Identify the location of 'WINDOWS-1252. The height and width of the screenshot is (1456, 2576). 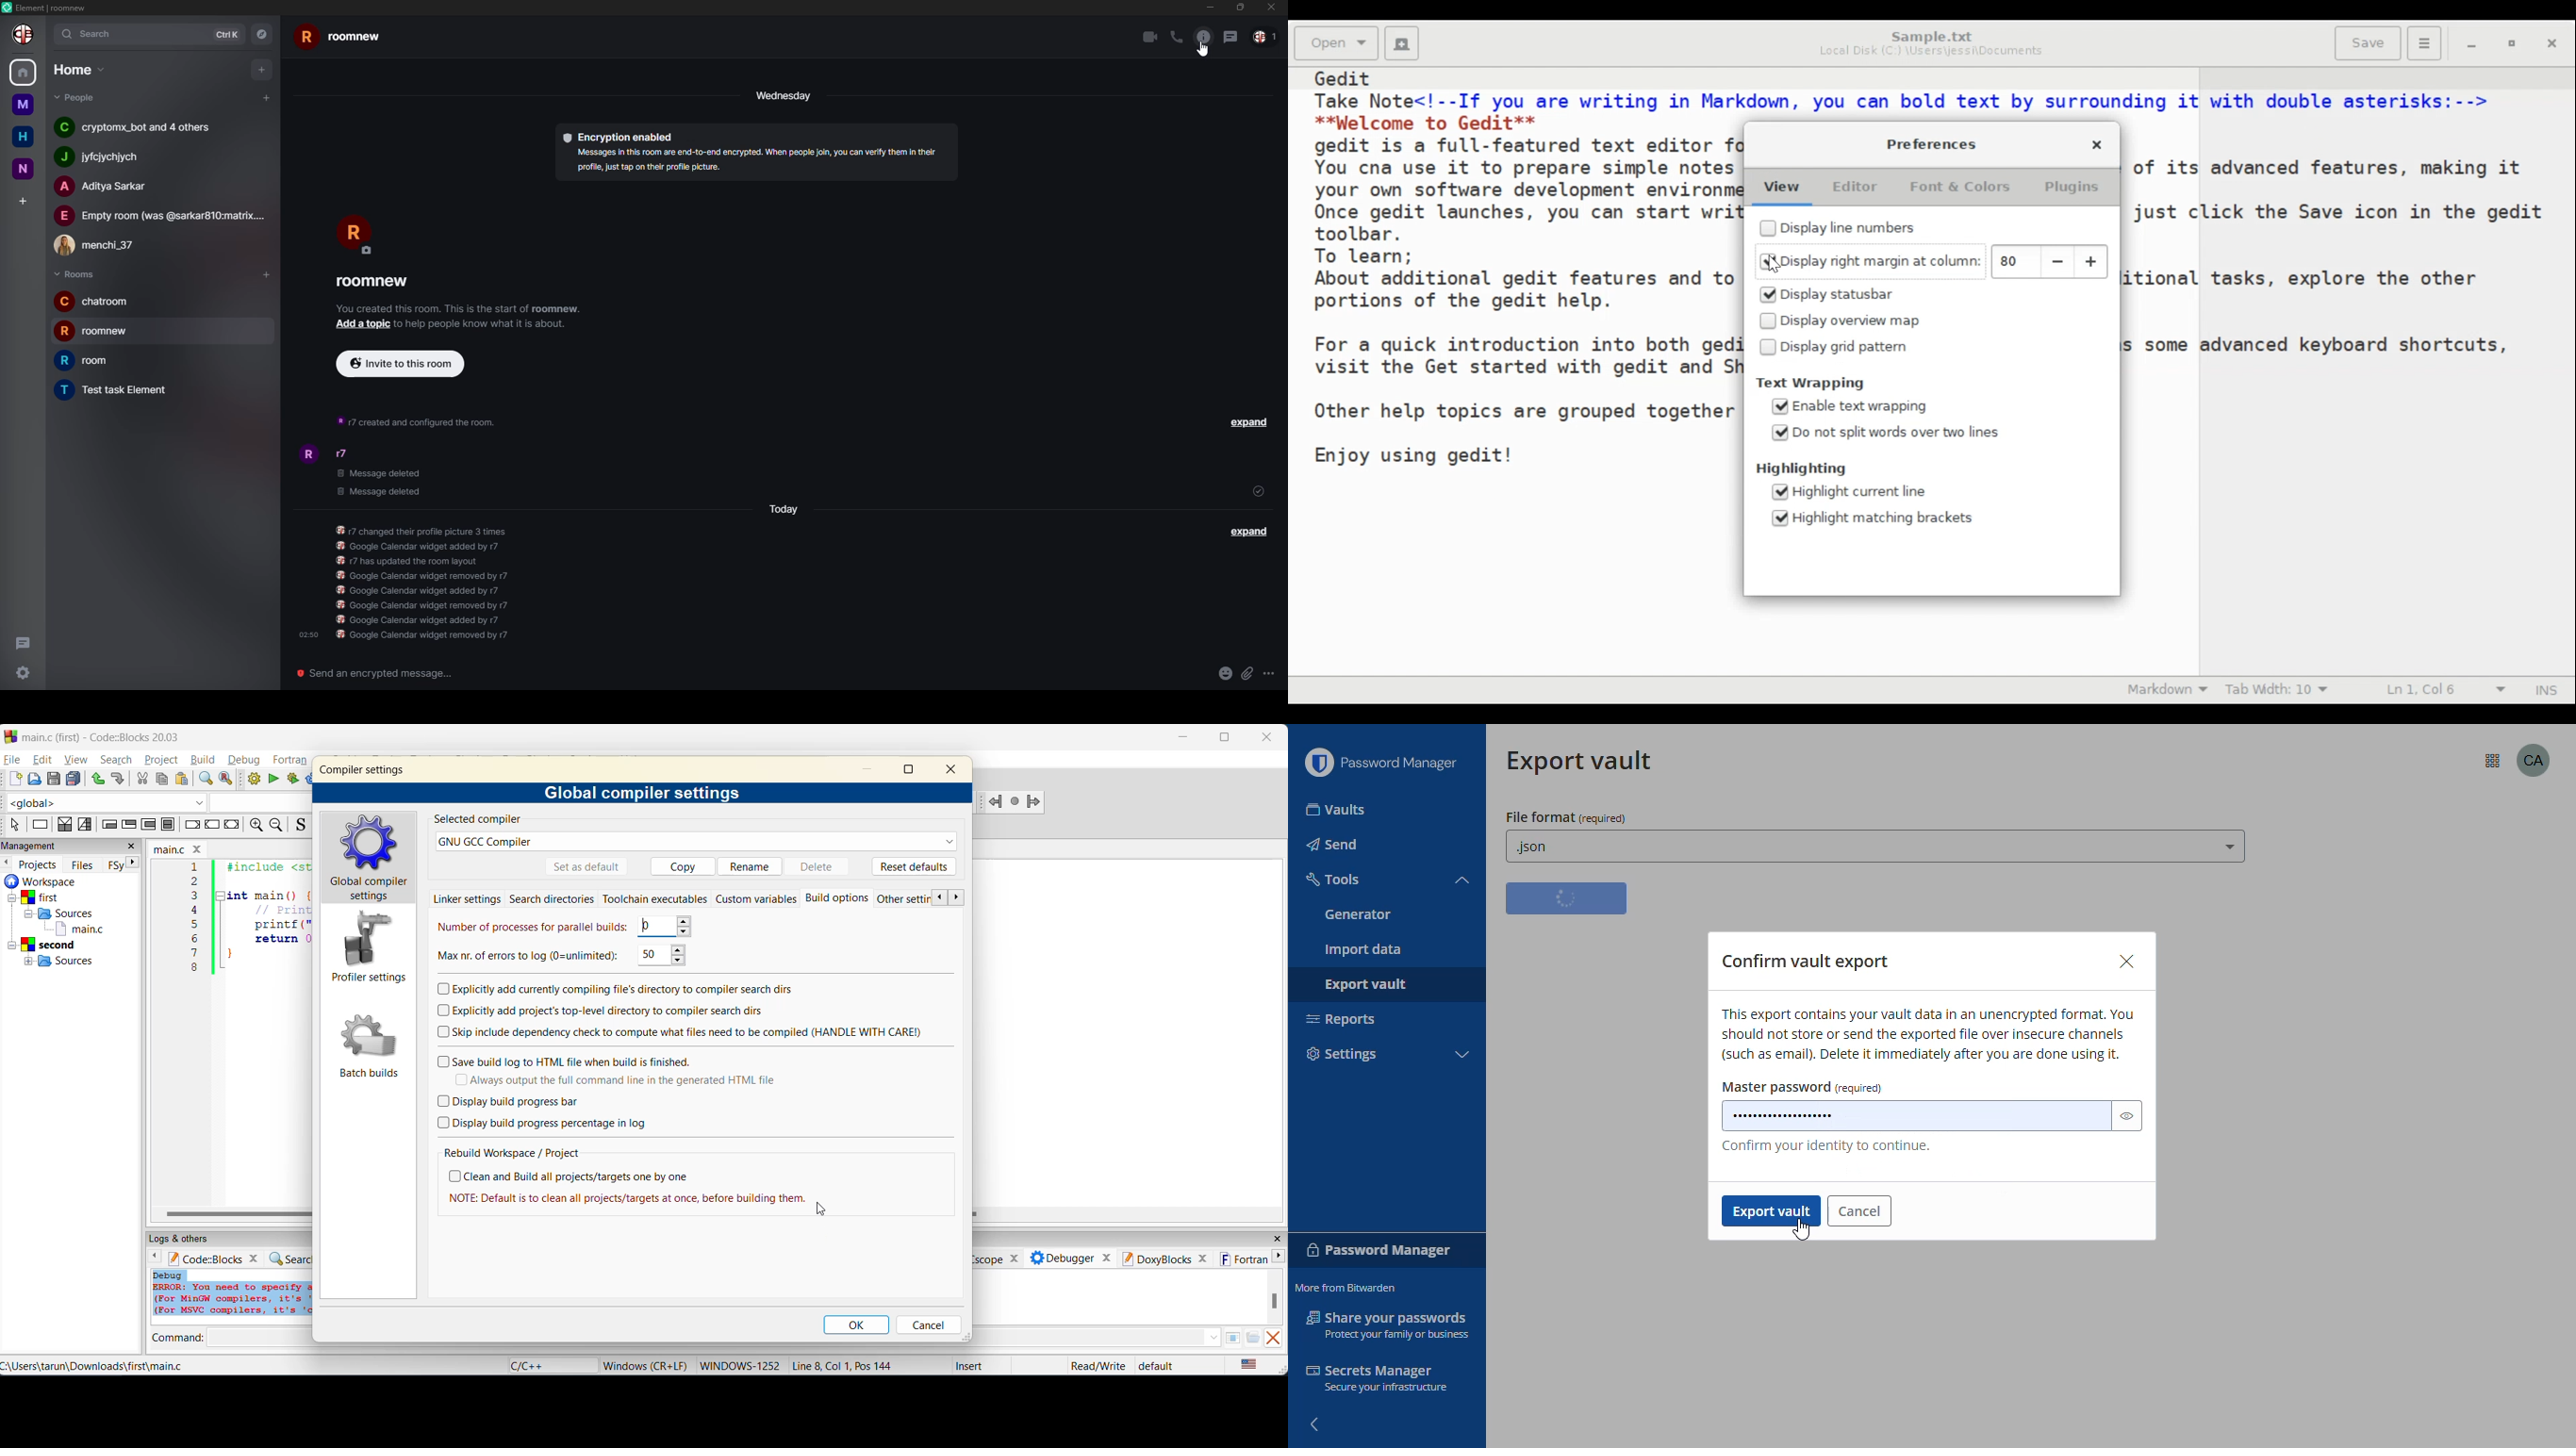
(739, 1366).